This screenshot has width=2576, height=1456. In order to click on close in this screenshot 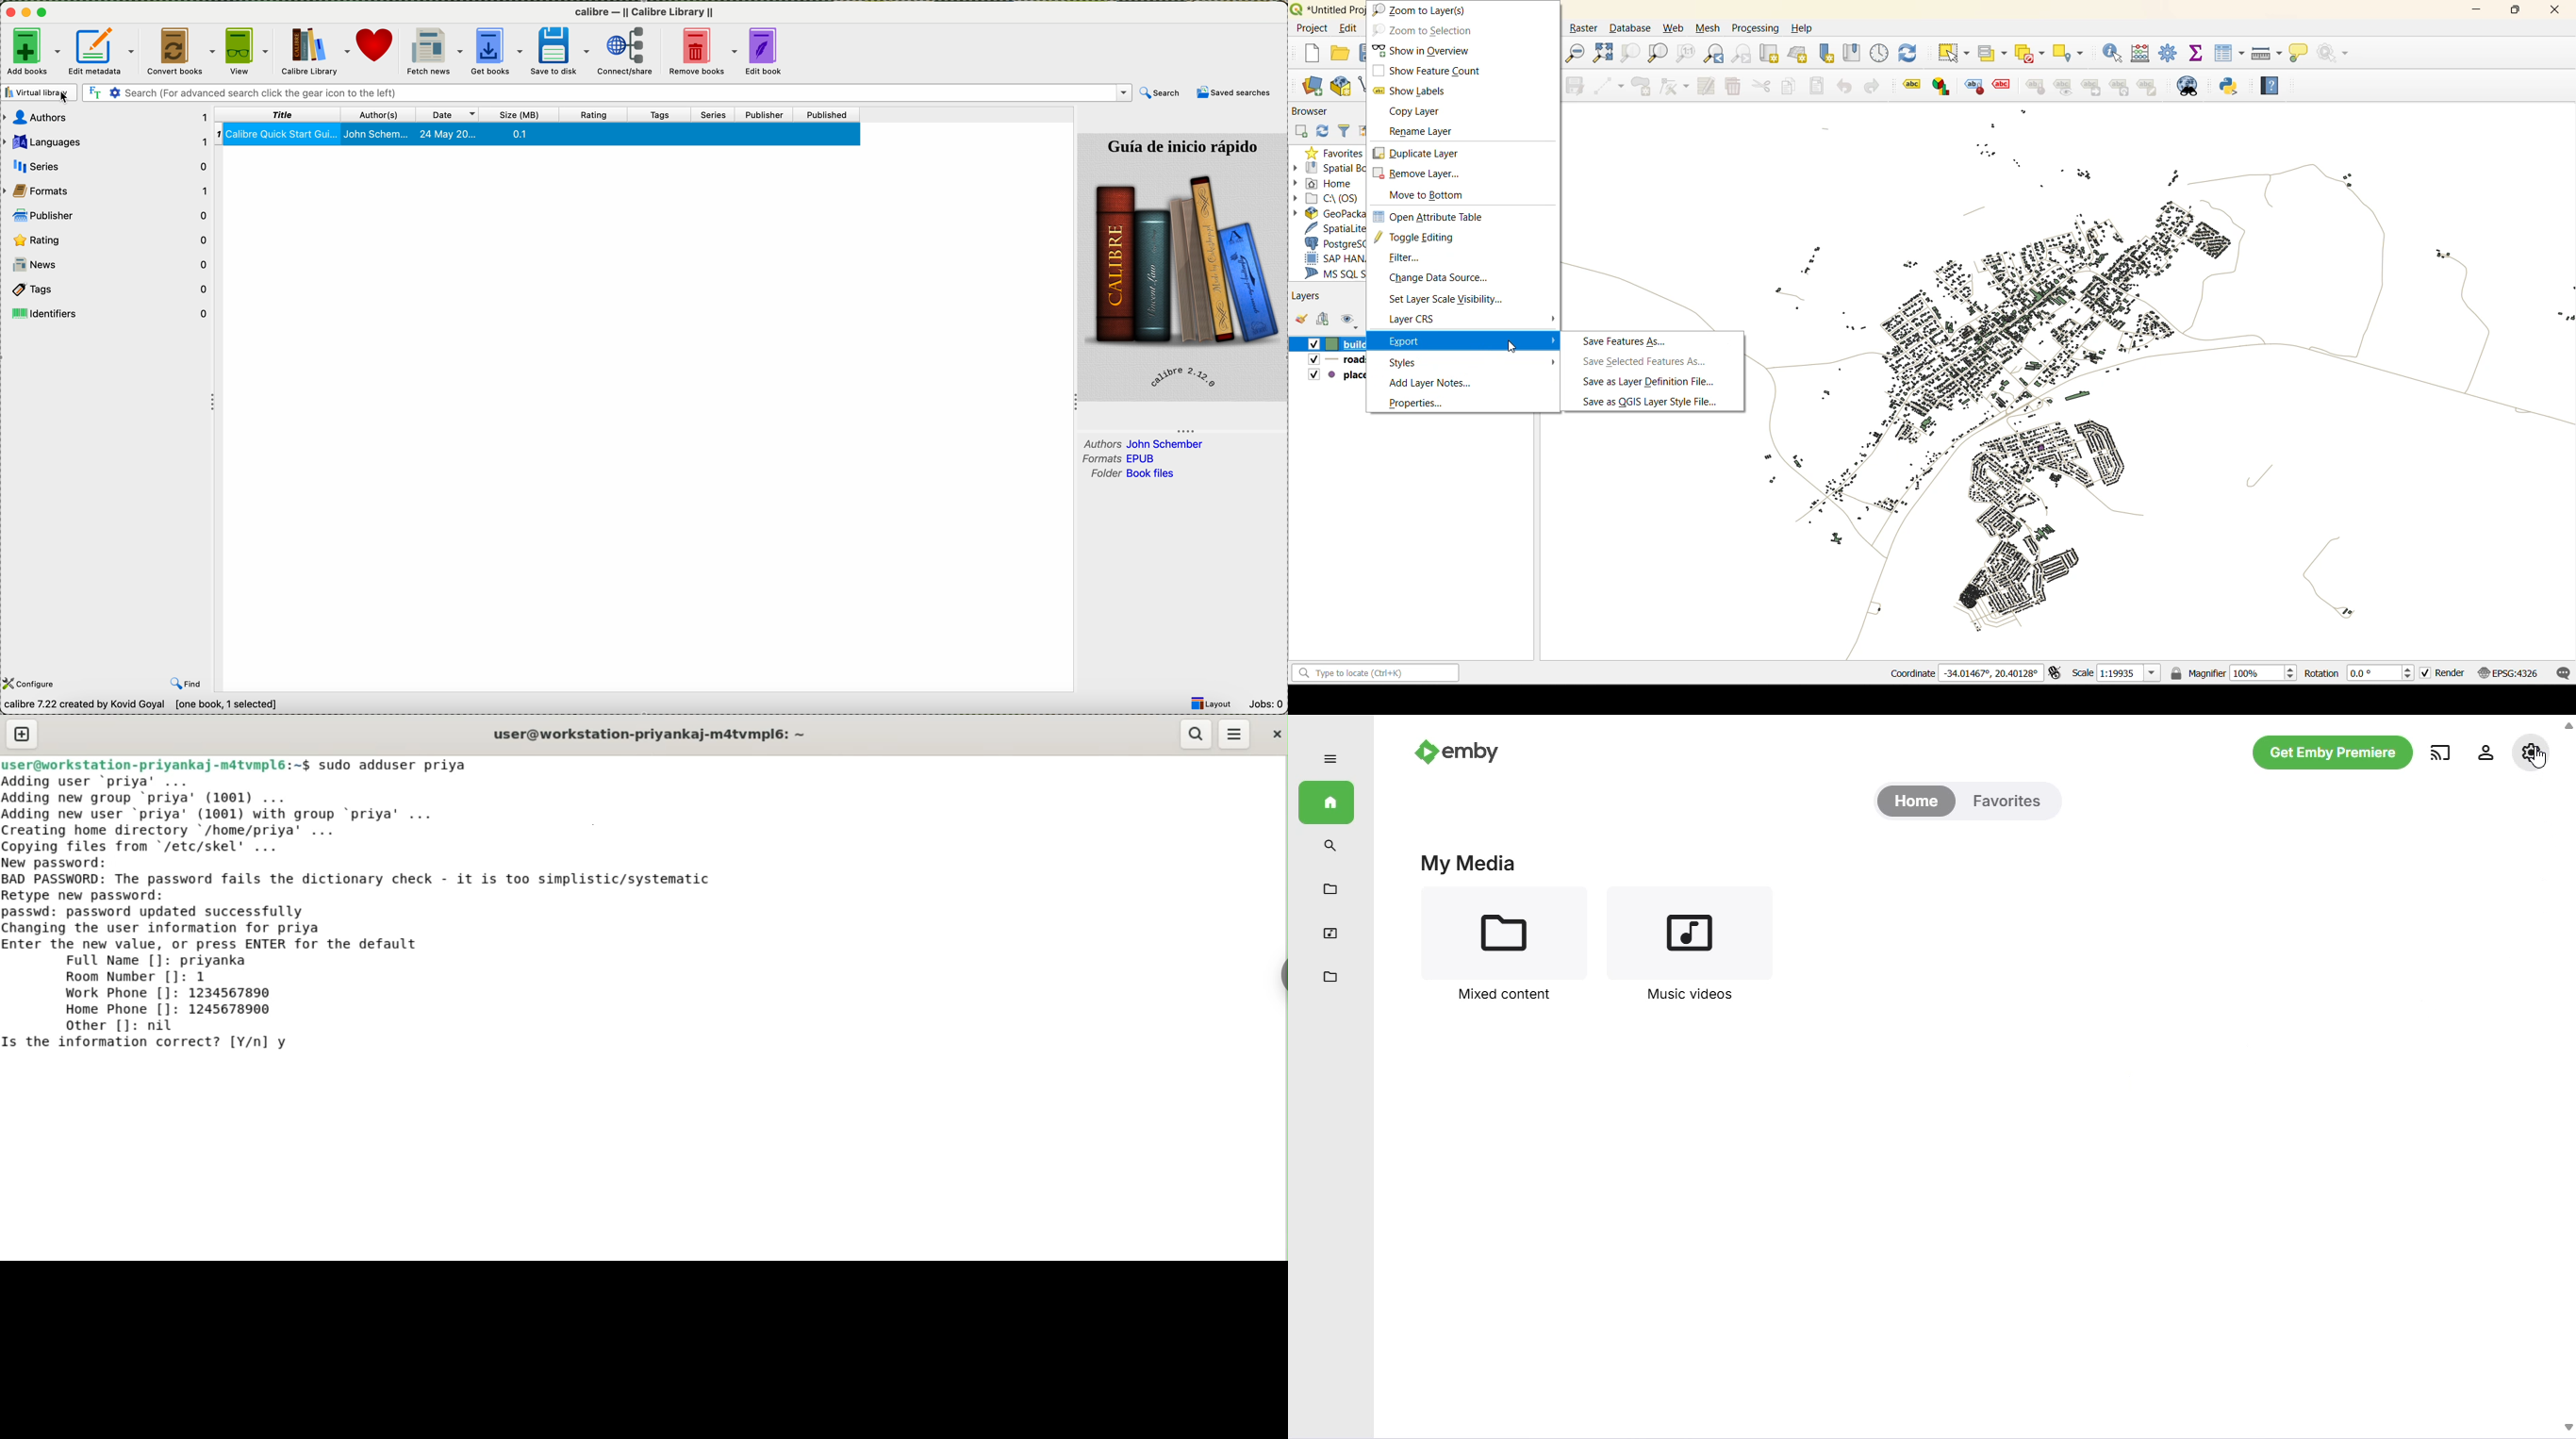, I will do `click(9, 14)`.